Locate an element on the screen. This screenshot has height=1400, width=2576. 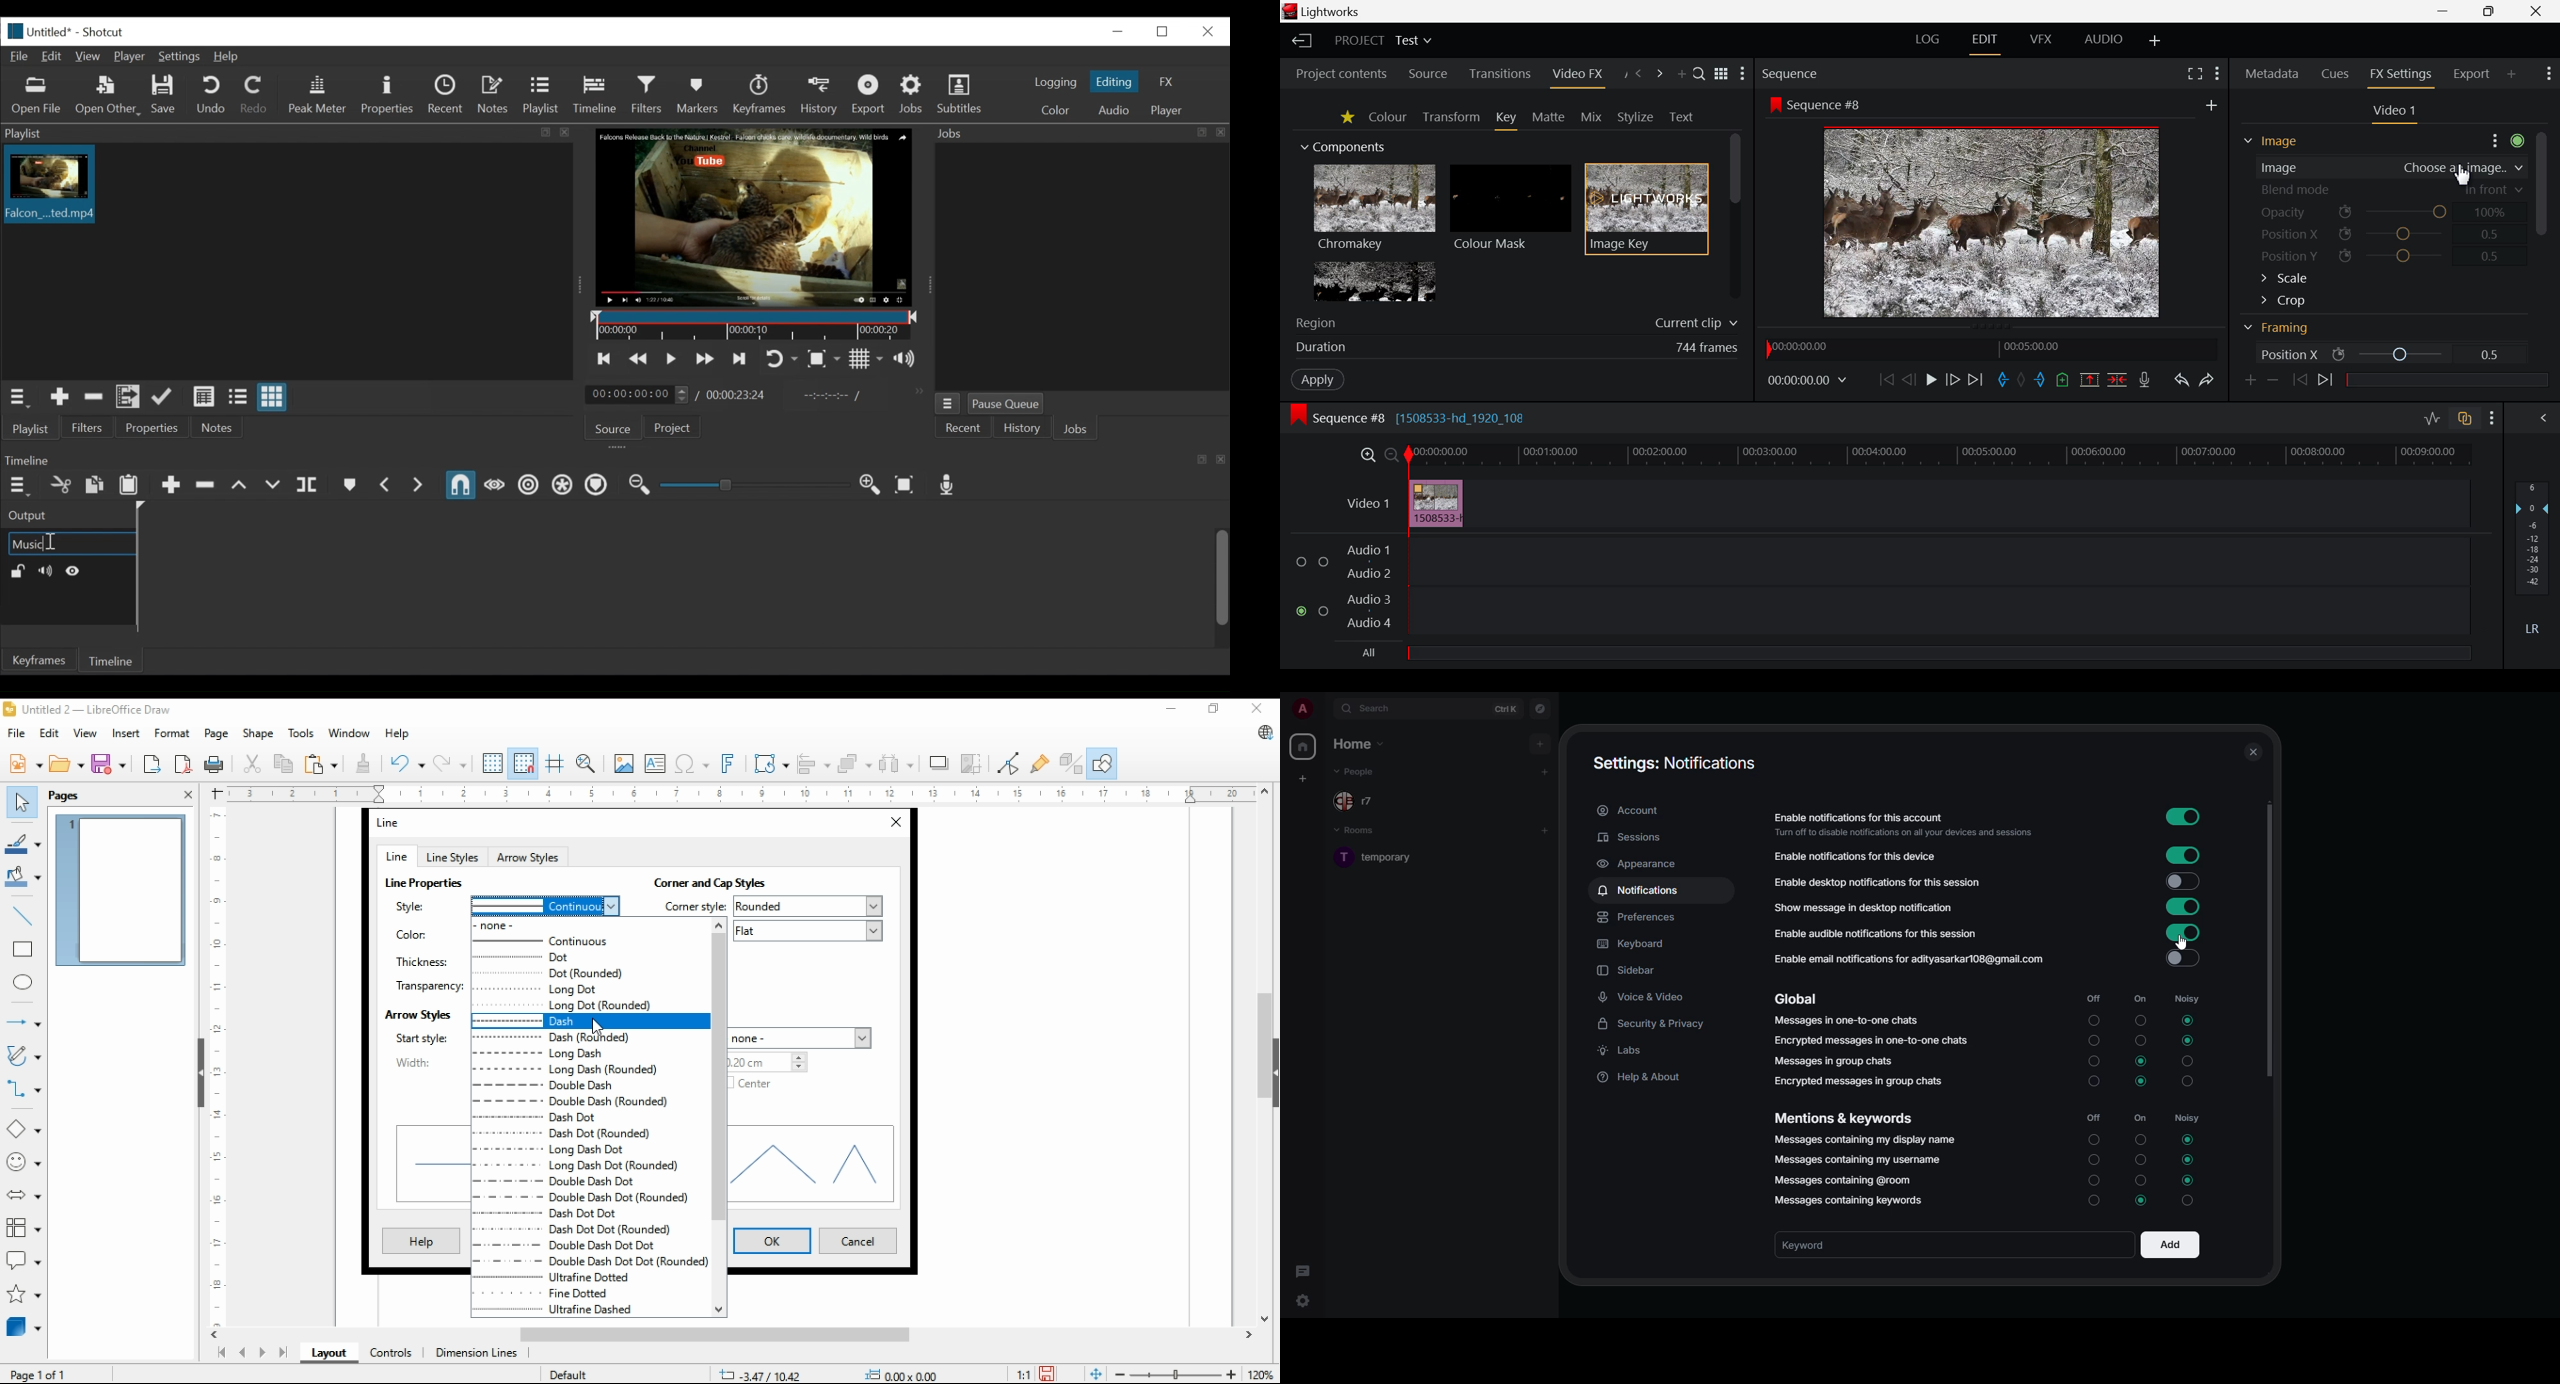
add is located at coordinates (2169, 1246).